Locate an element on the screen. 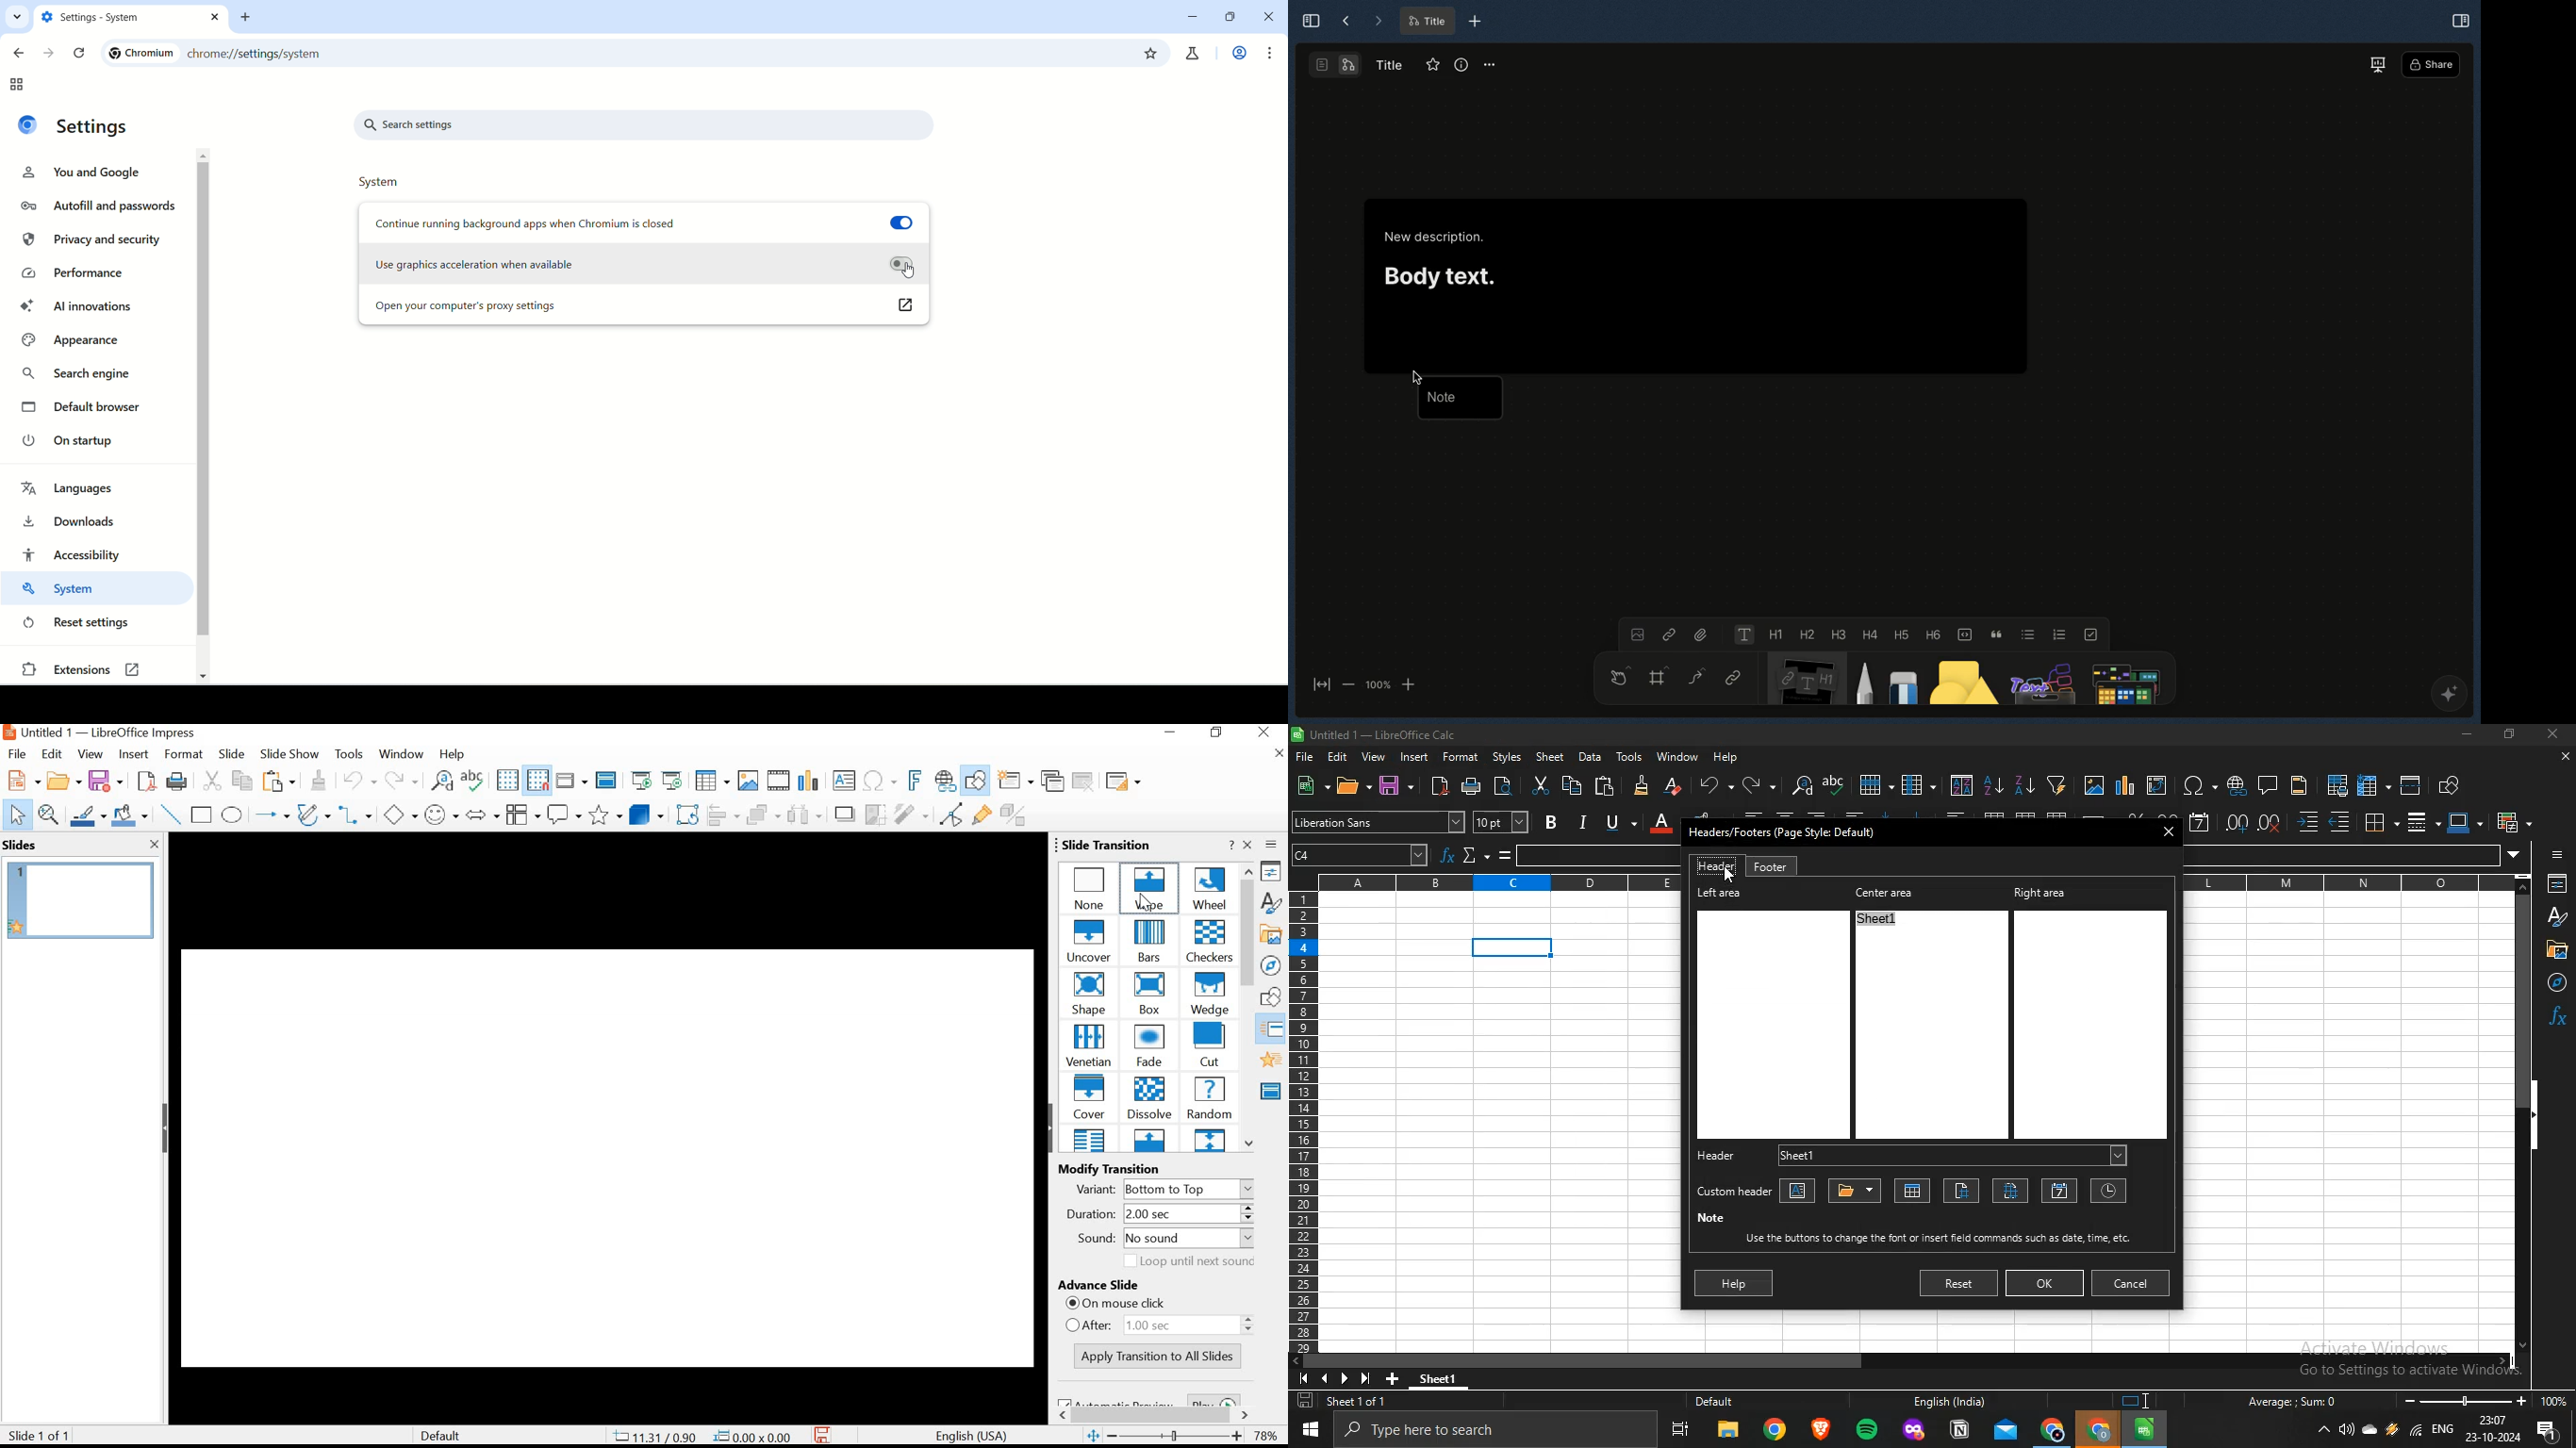 The width and height of the screenshot is (2576, 1456). DURATION is located at coordinates (1151, 1215).